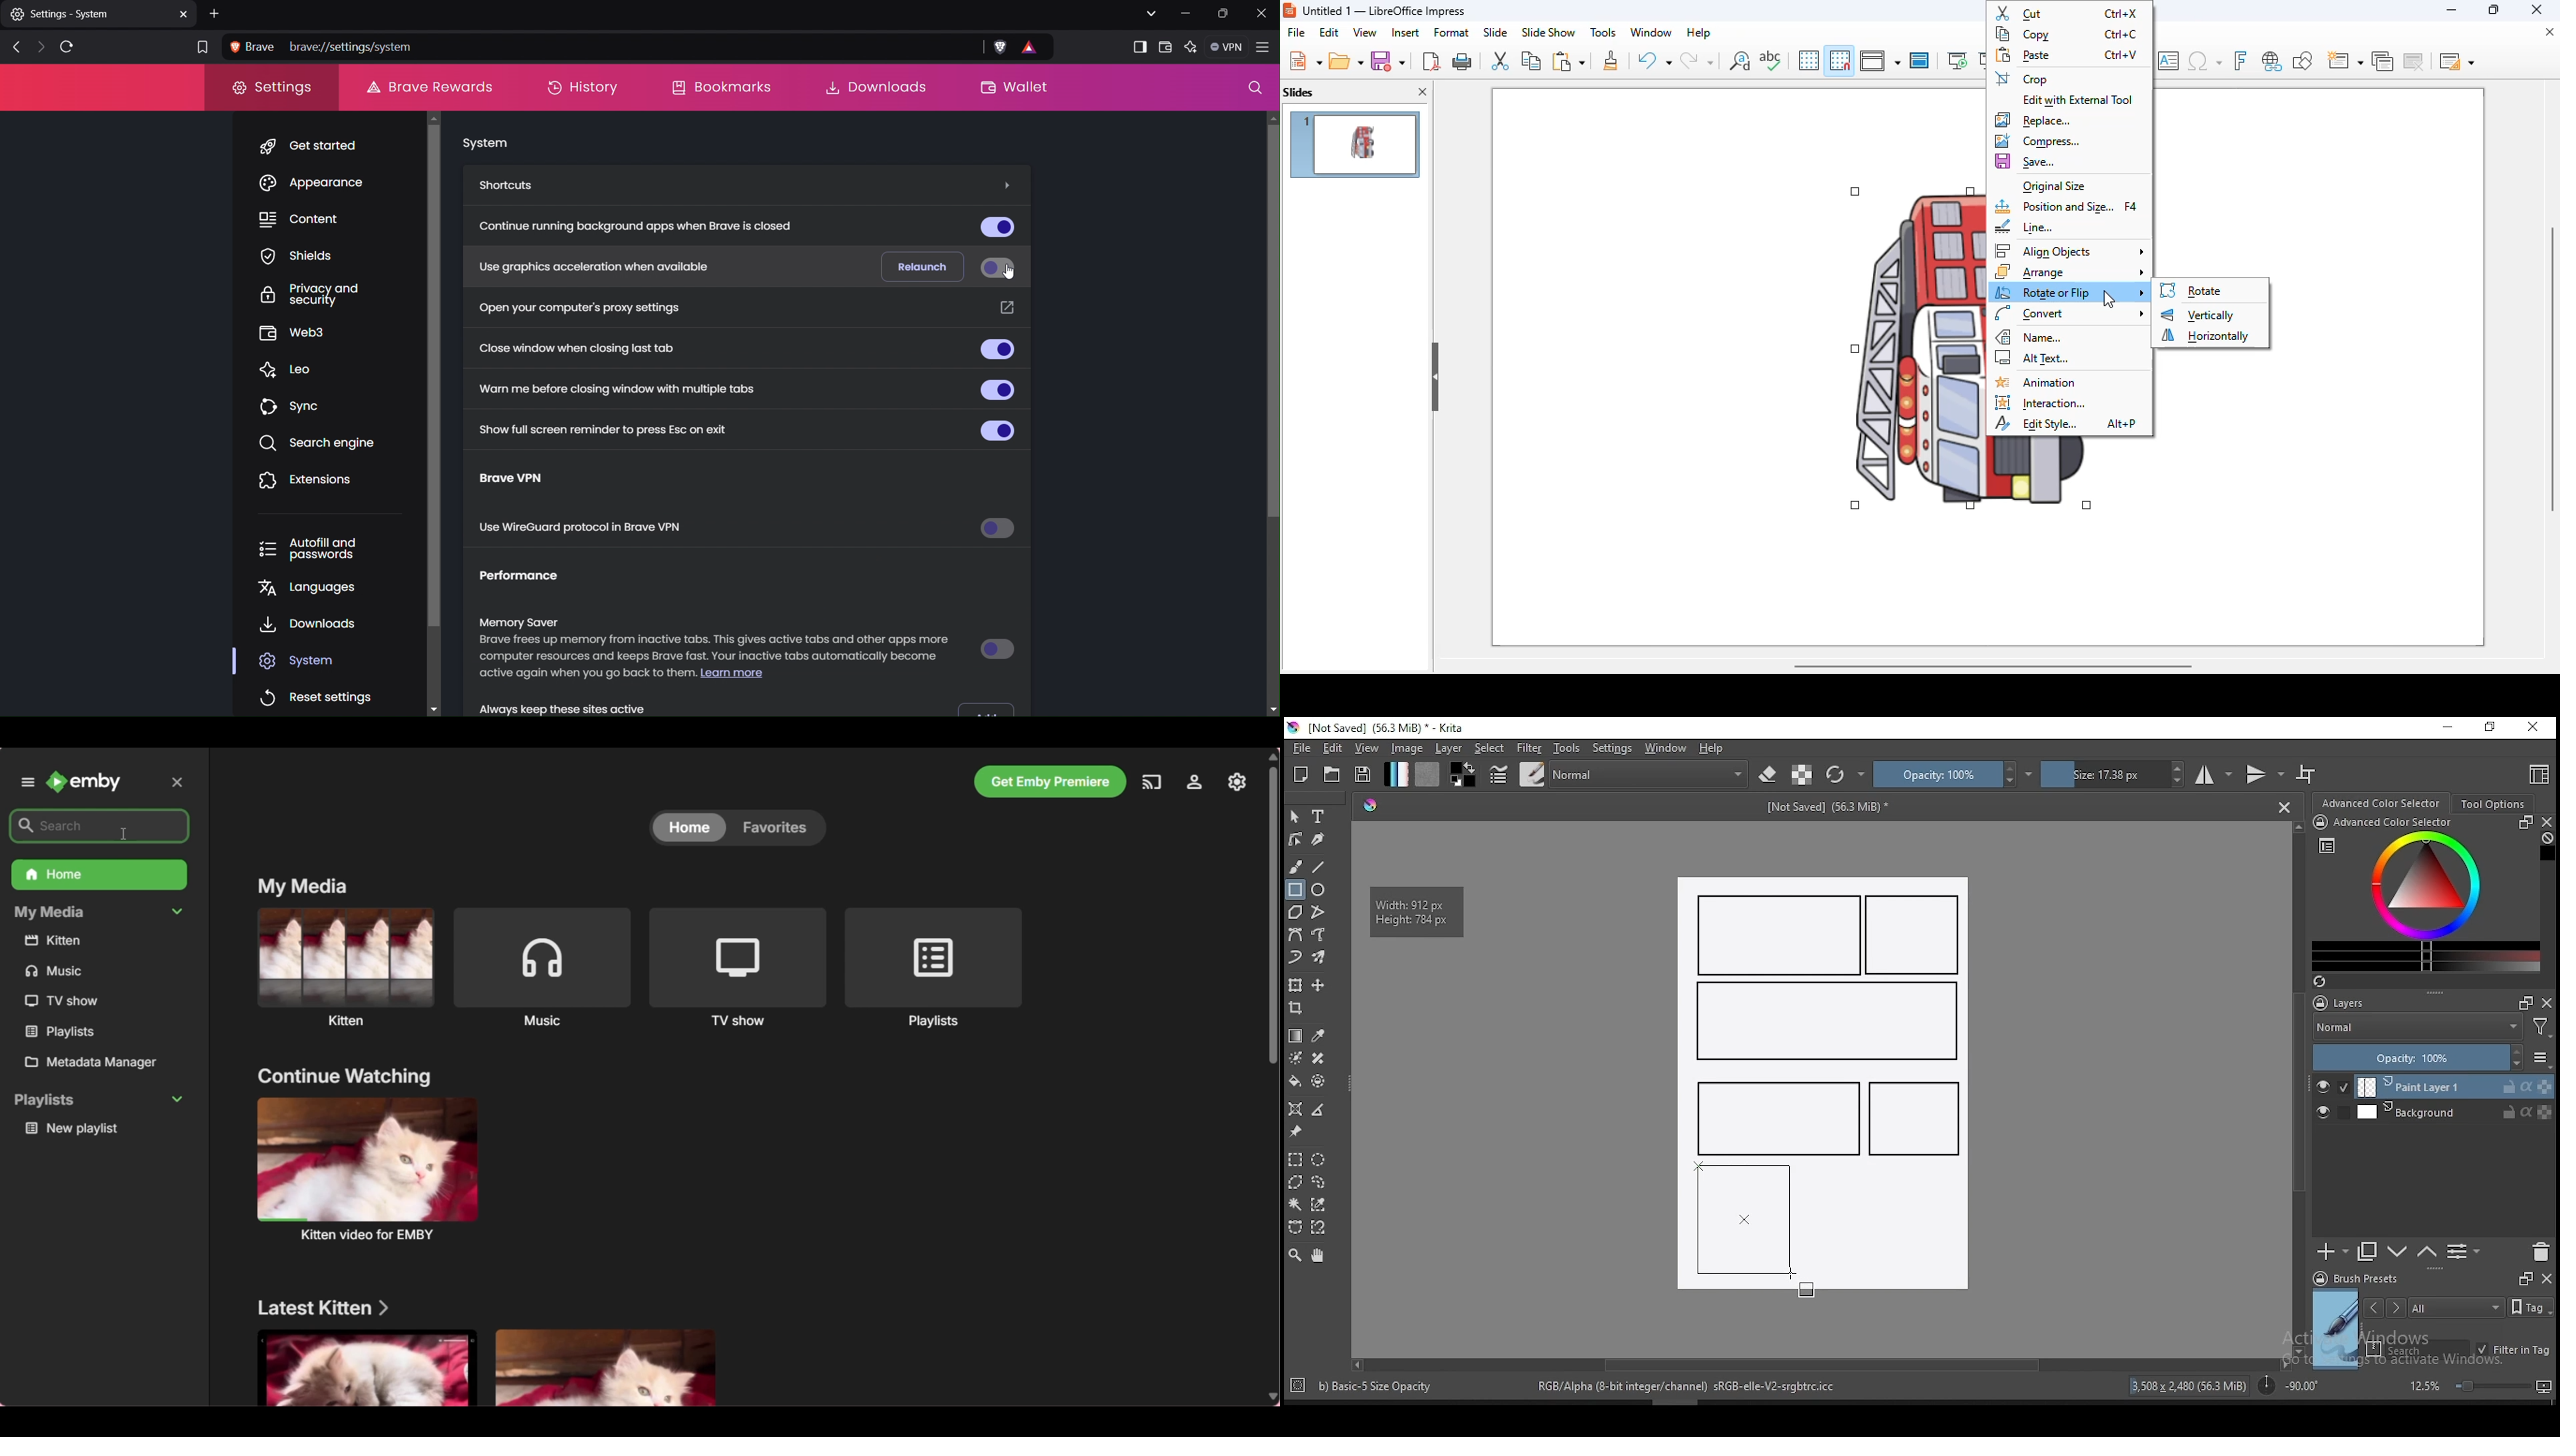 Image resolution: width=2576 pixels, height=1456 pixels. I want to click on snap to grid, so click(1840, 60).